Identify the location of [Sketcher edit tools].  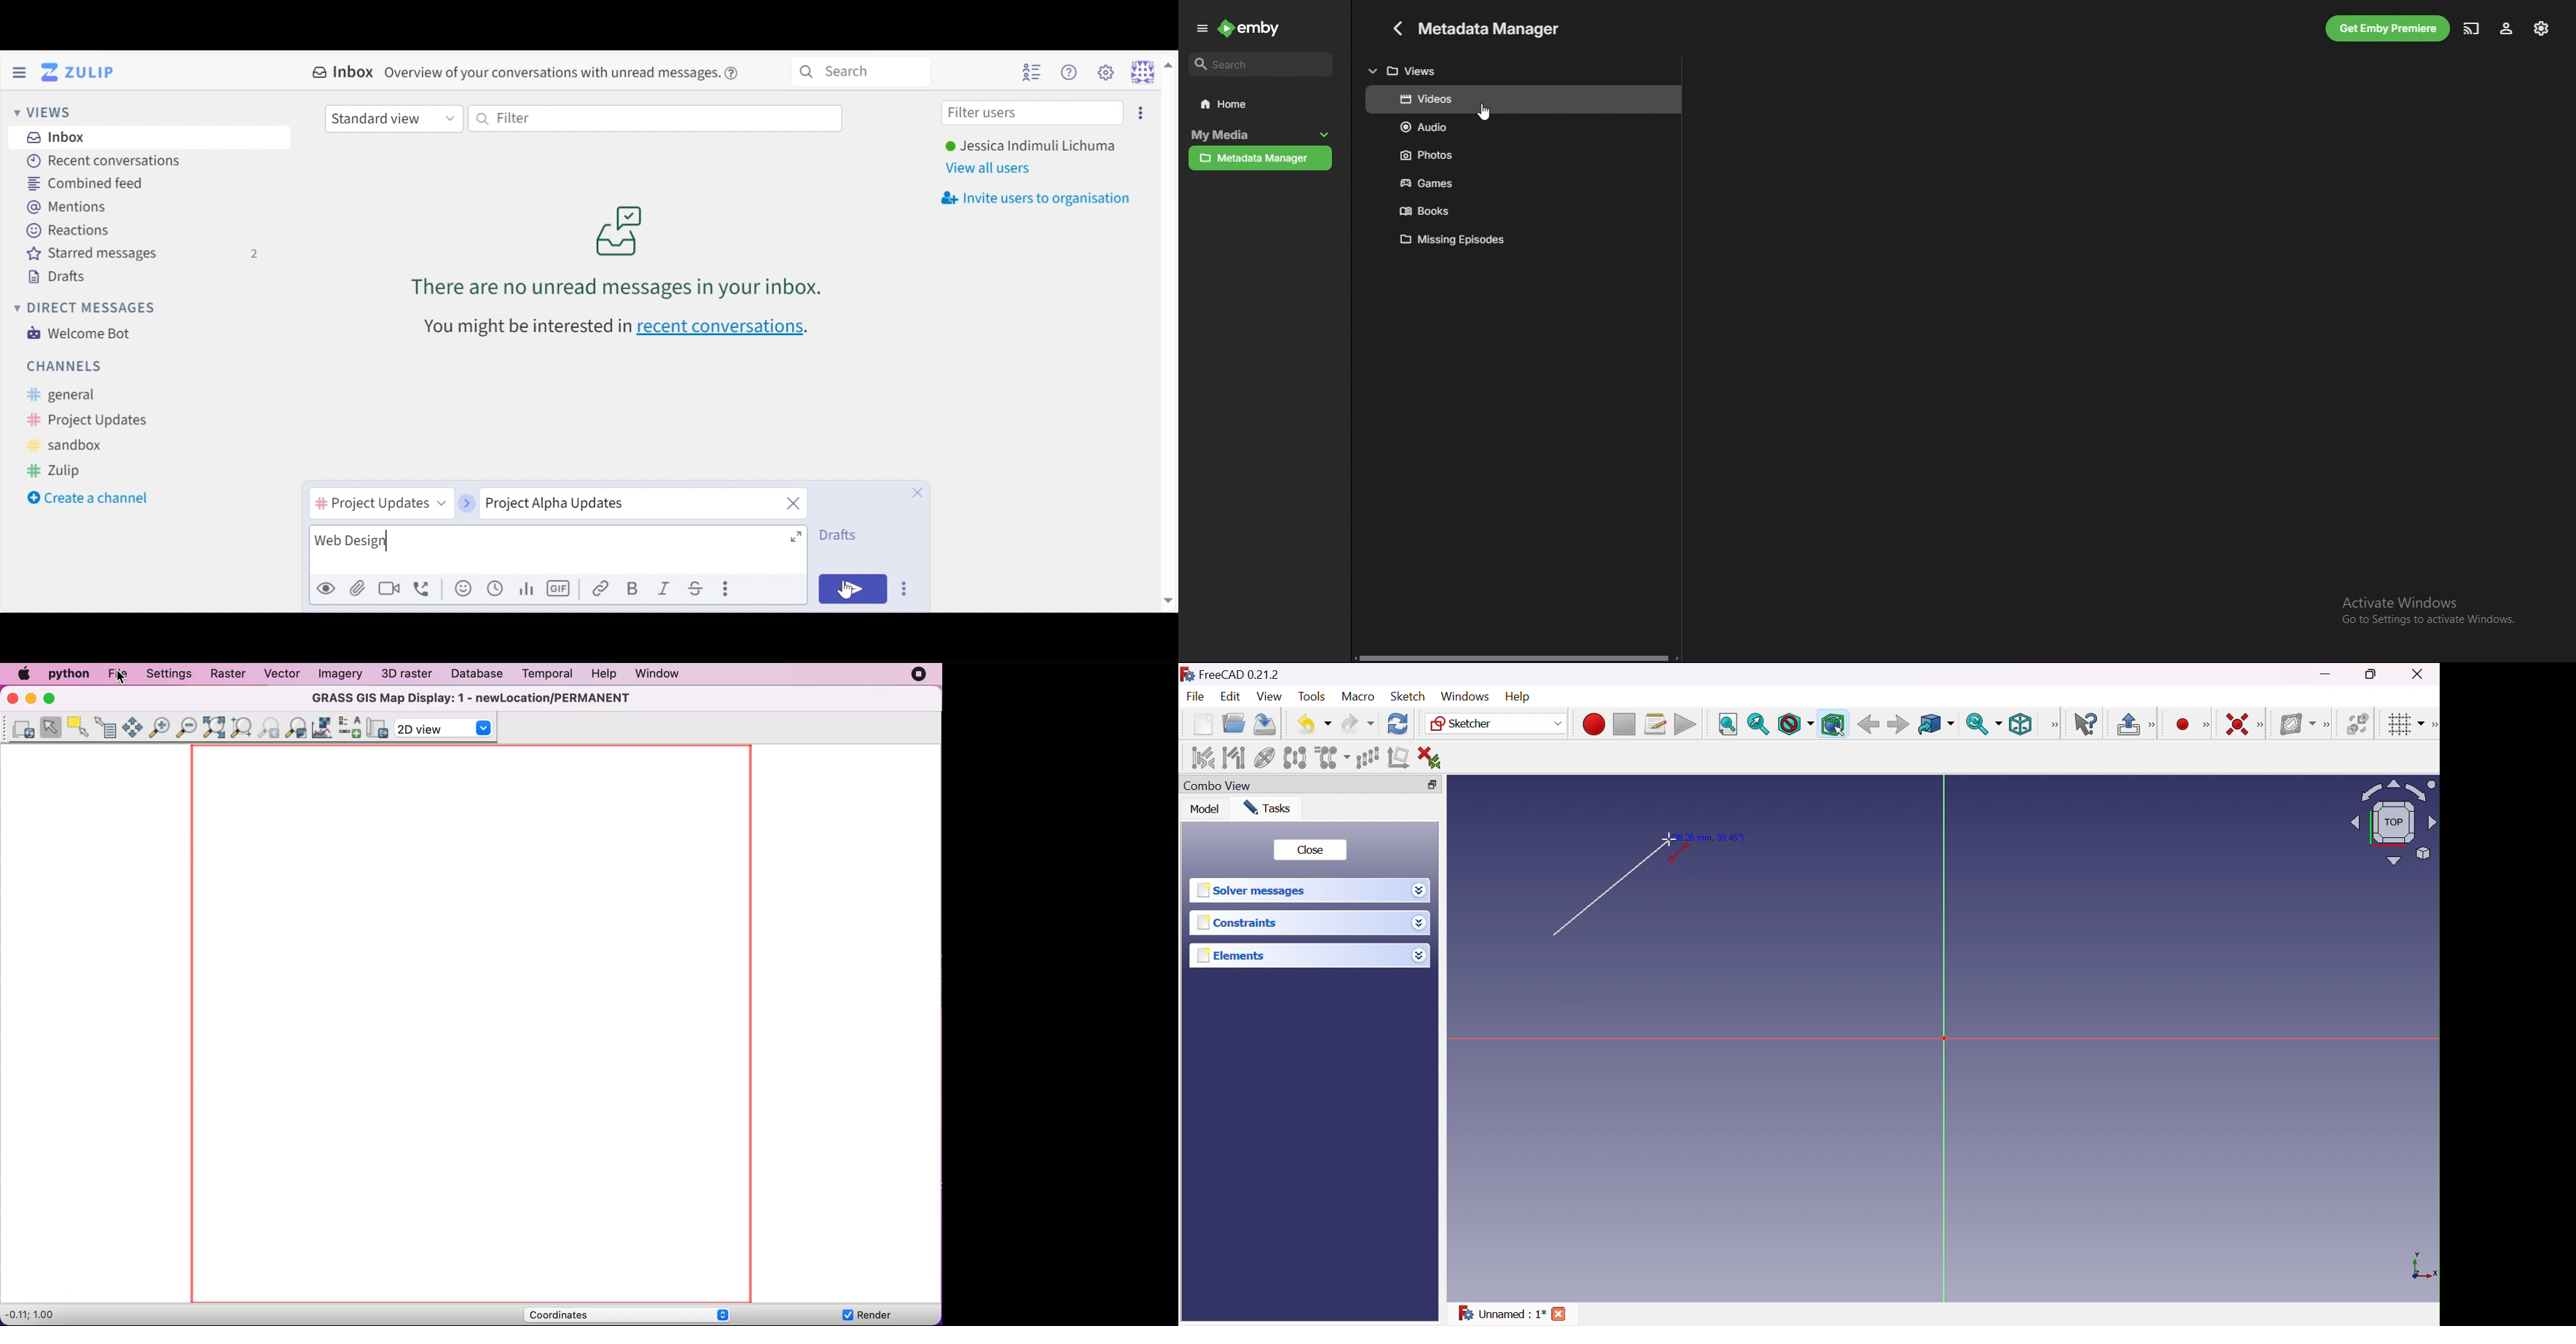
(2432, 727).